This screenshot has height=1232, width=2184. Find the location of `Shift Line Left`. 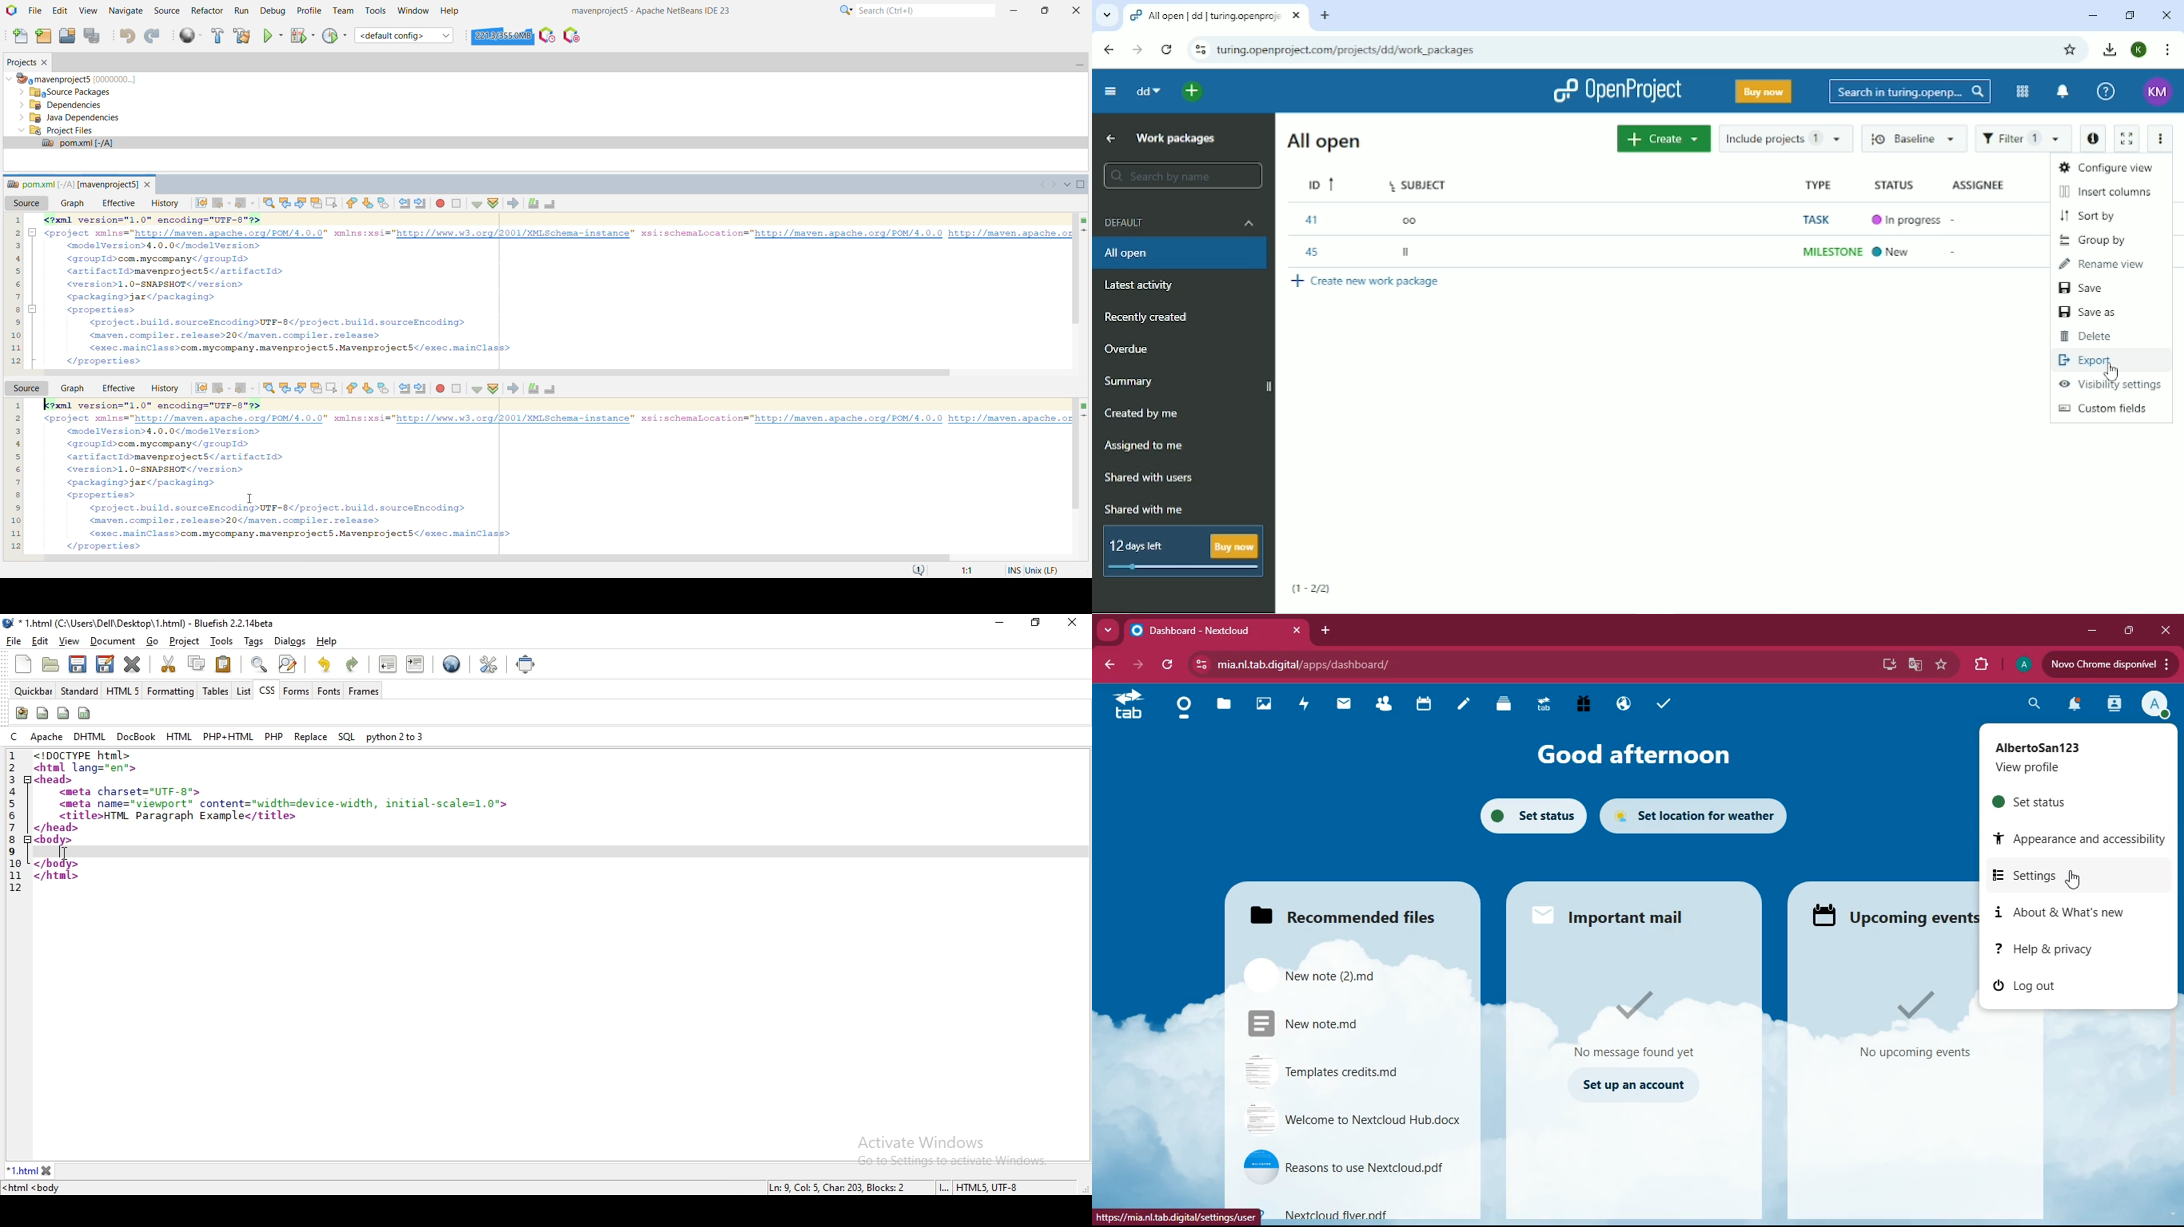

Shift Line Left is located at coordinates (403, 390).